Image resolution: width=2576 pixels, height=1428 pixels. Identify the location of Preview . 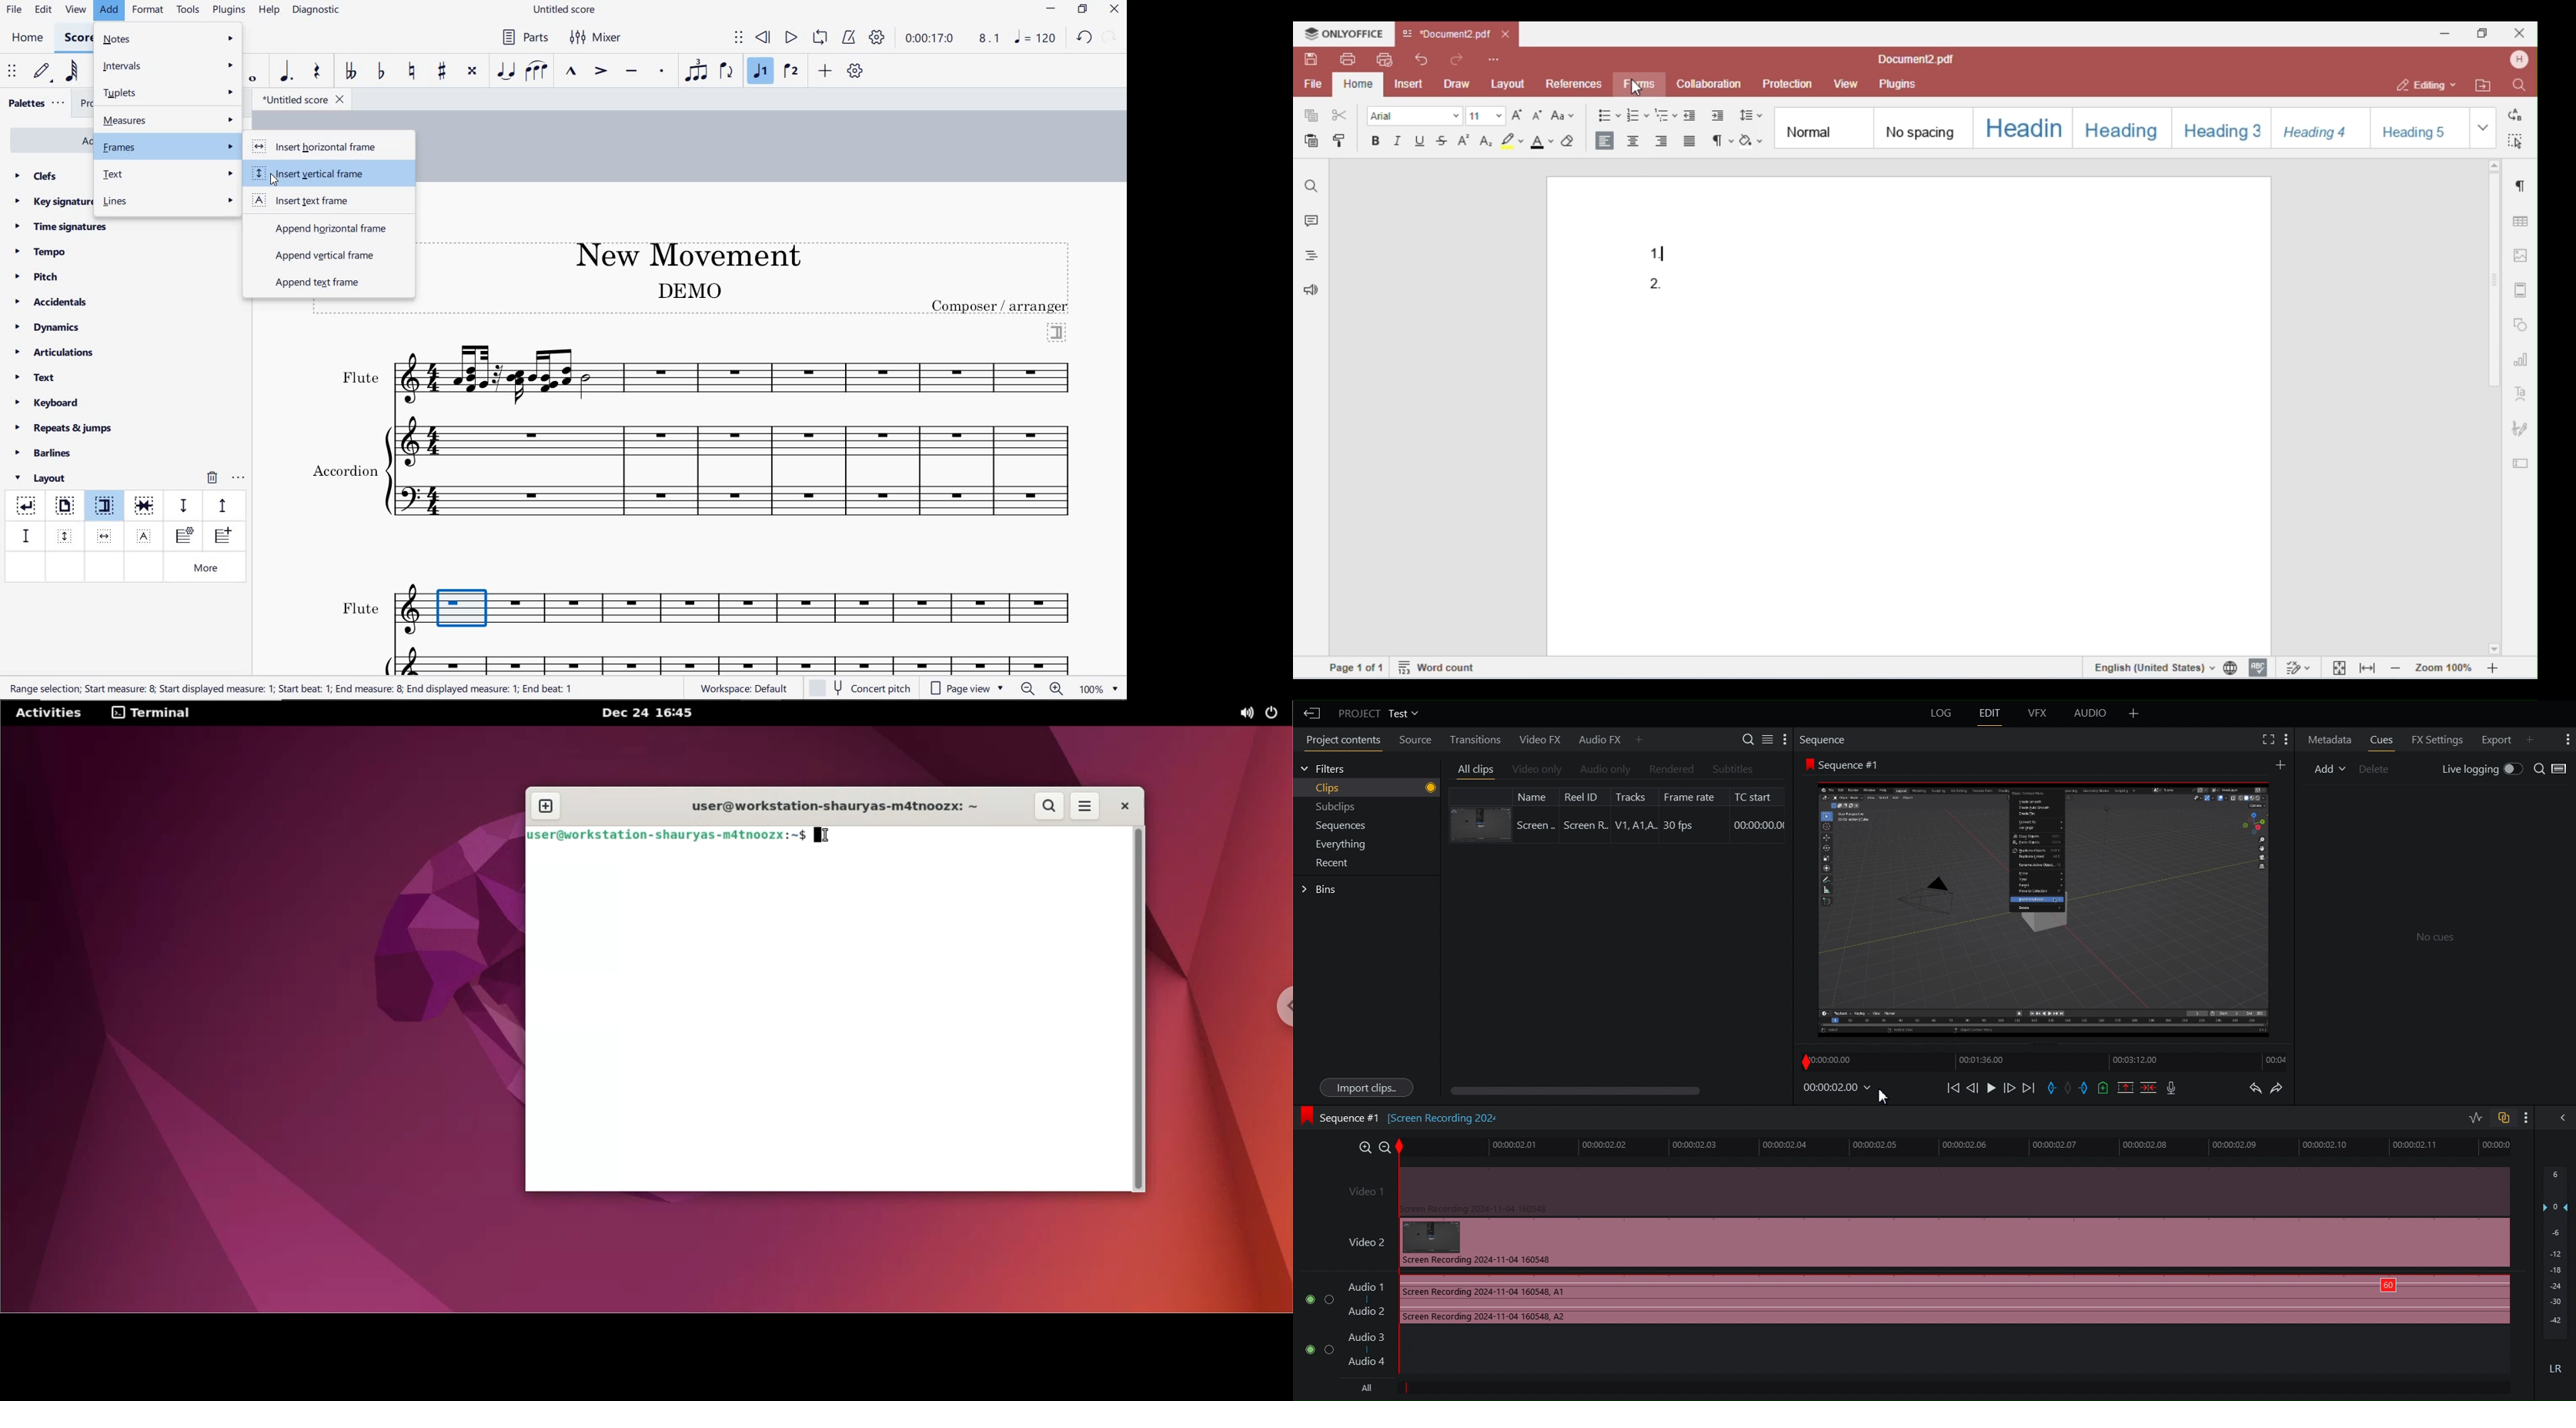
(2044, 906).